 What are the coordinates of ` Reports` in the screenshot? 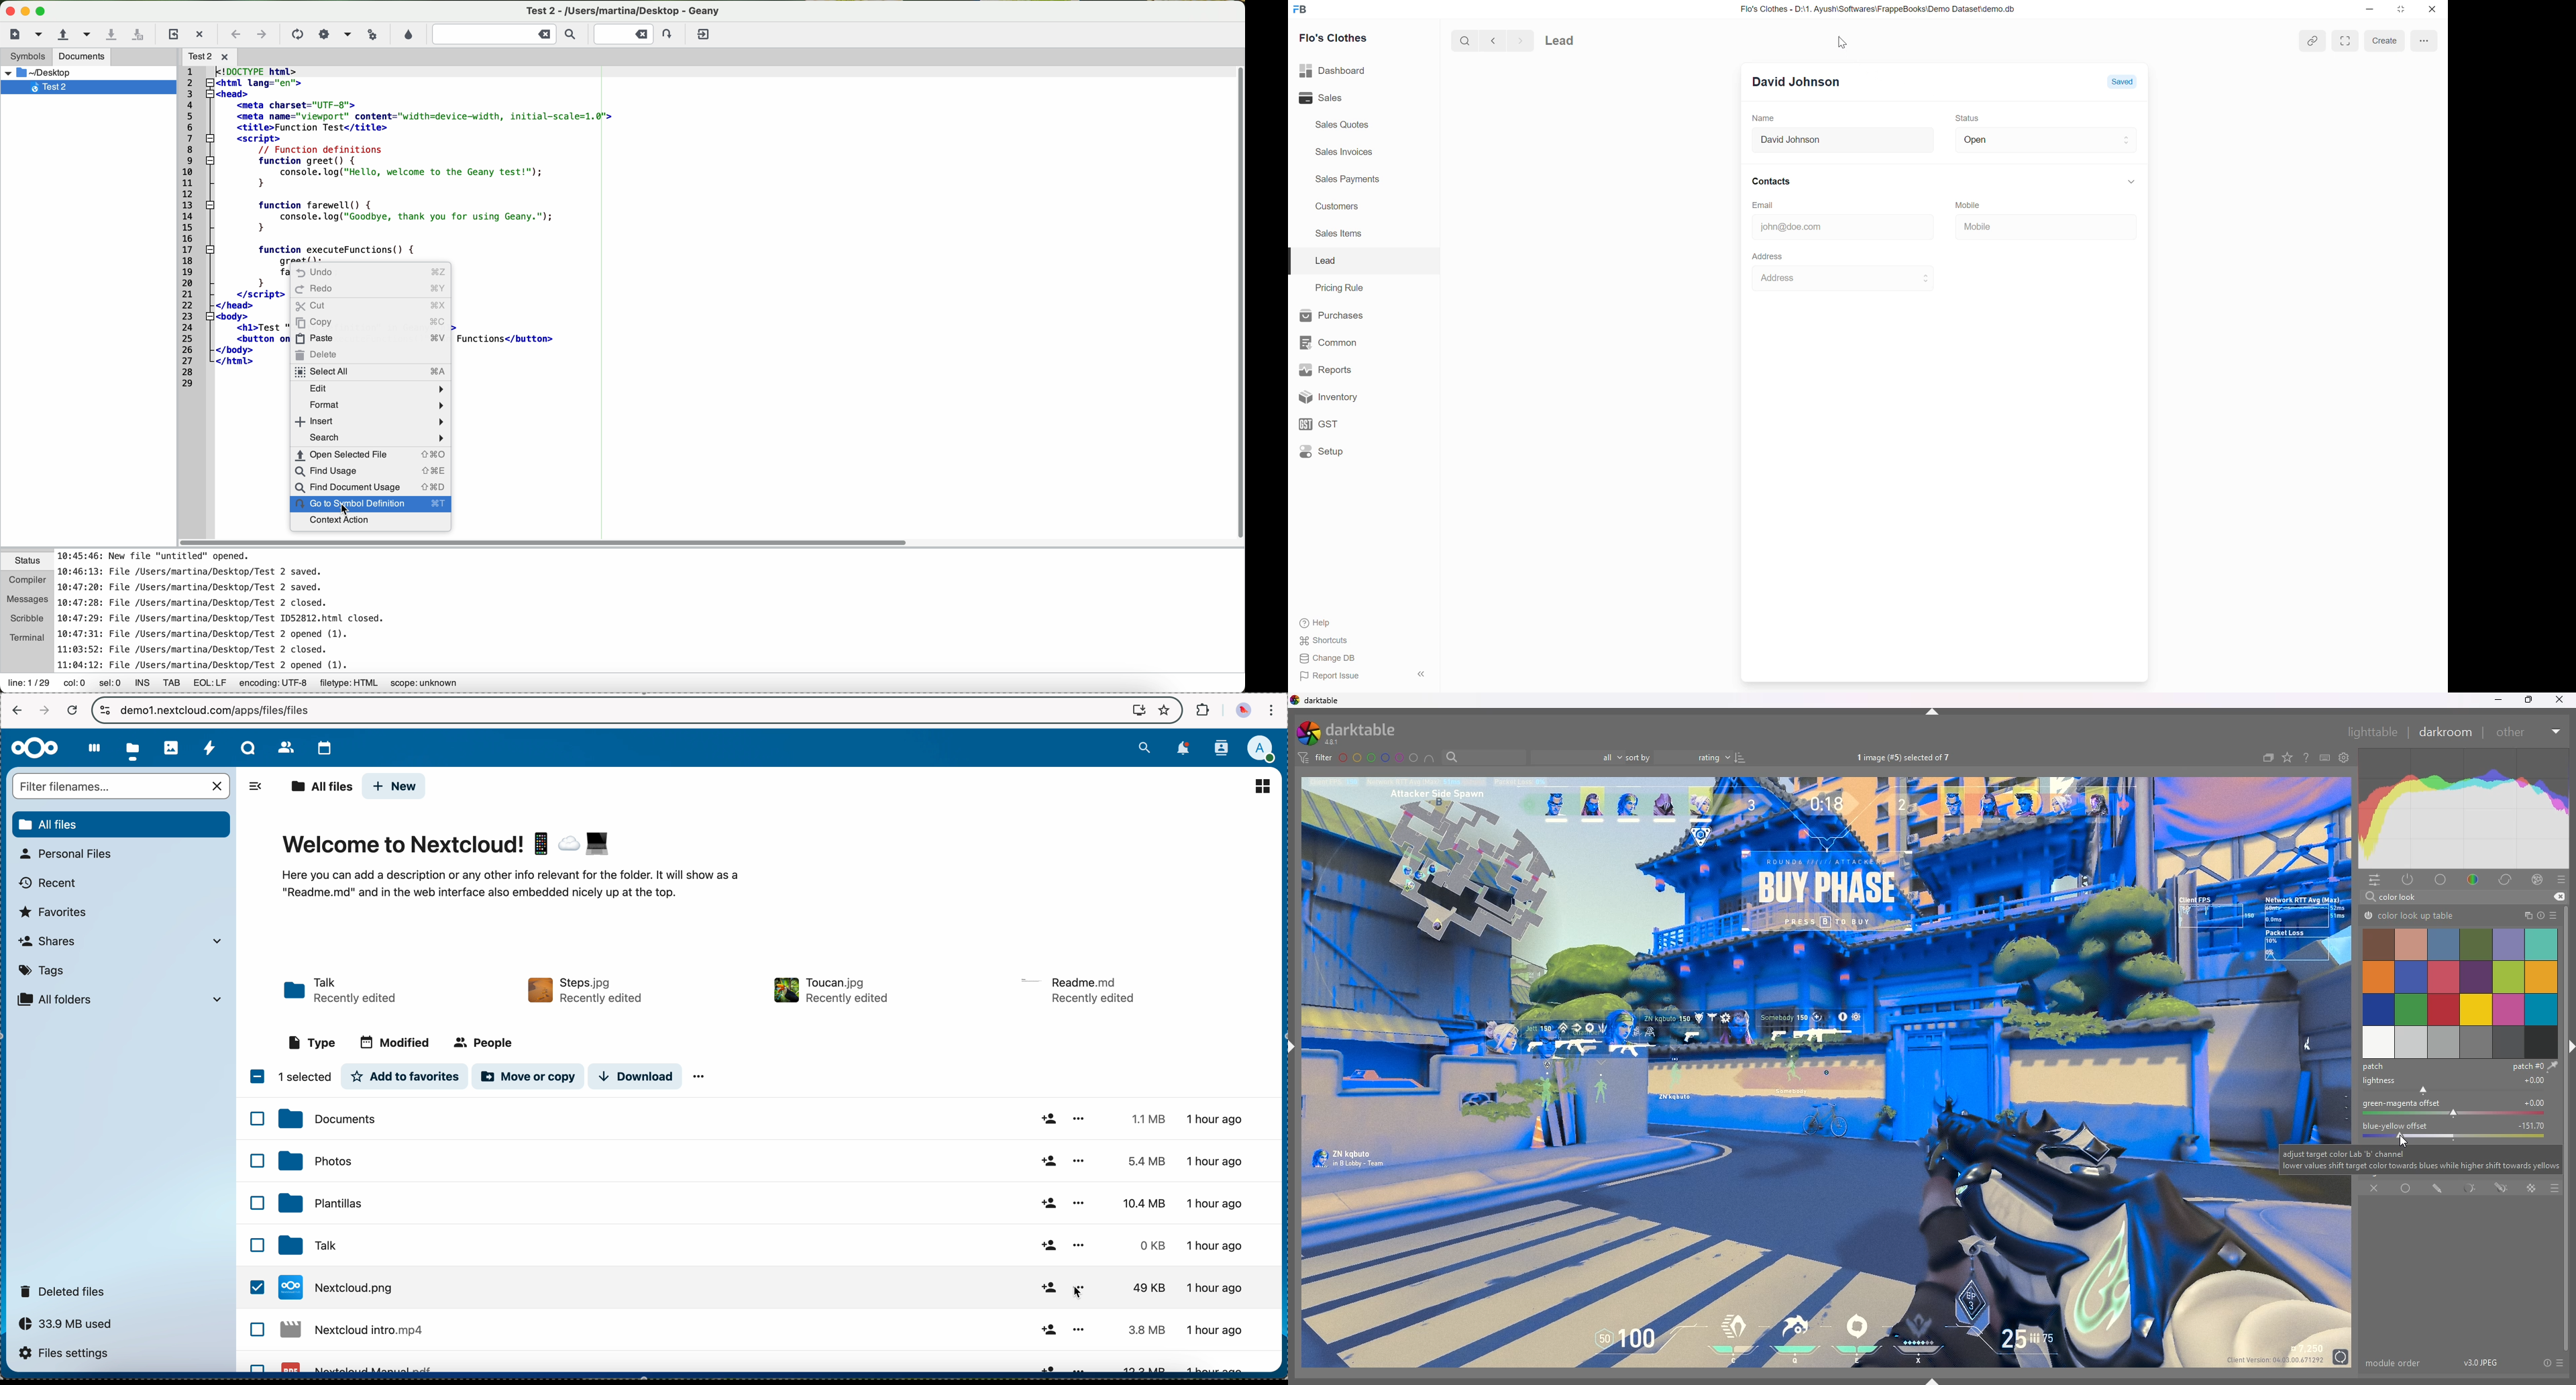 It's located at (1322, 369).